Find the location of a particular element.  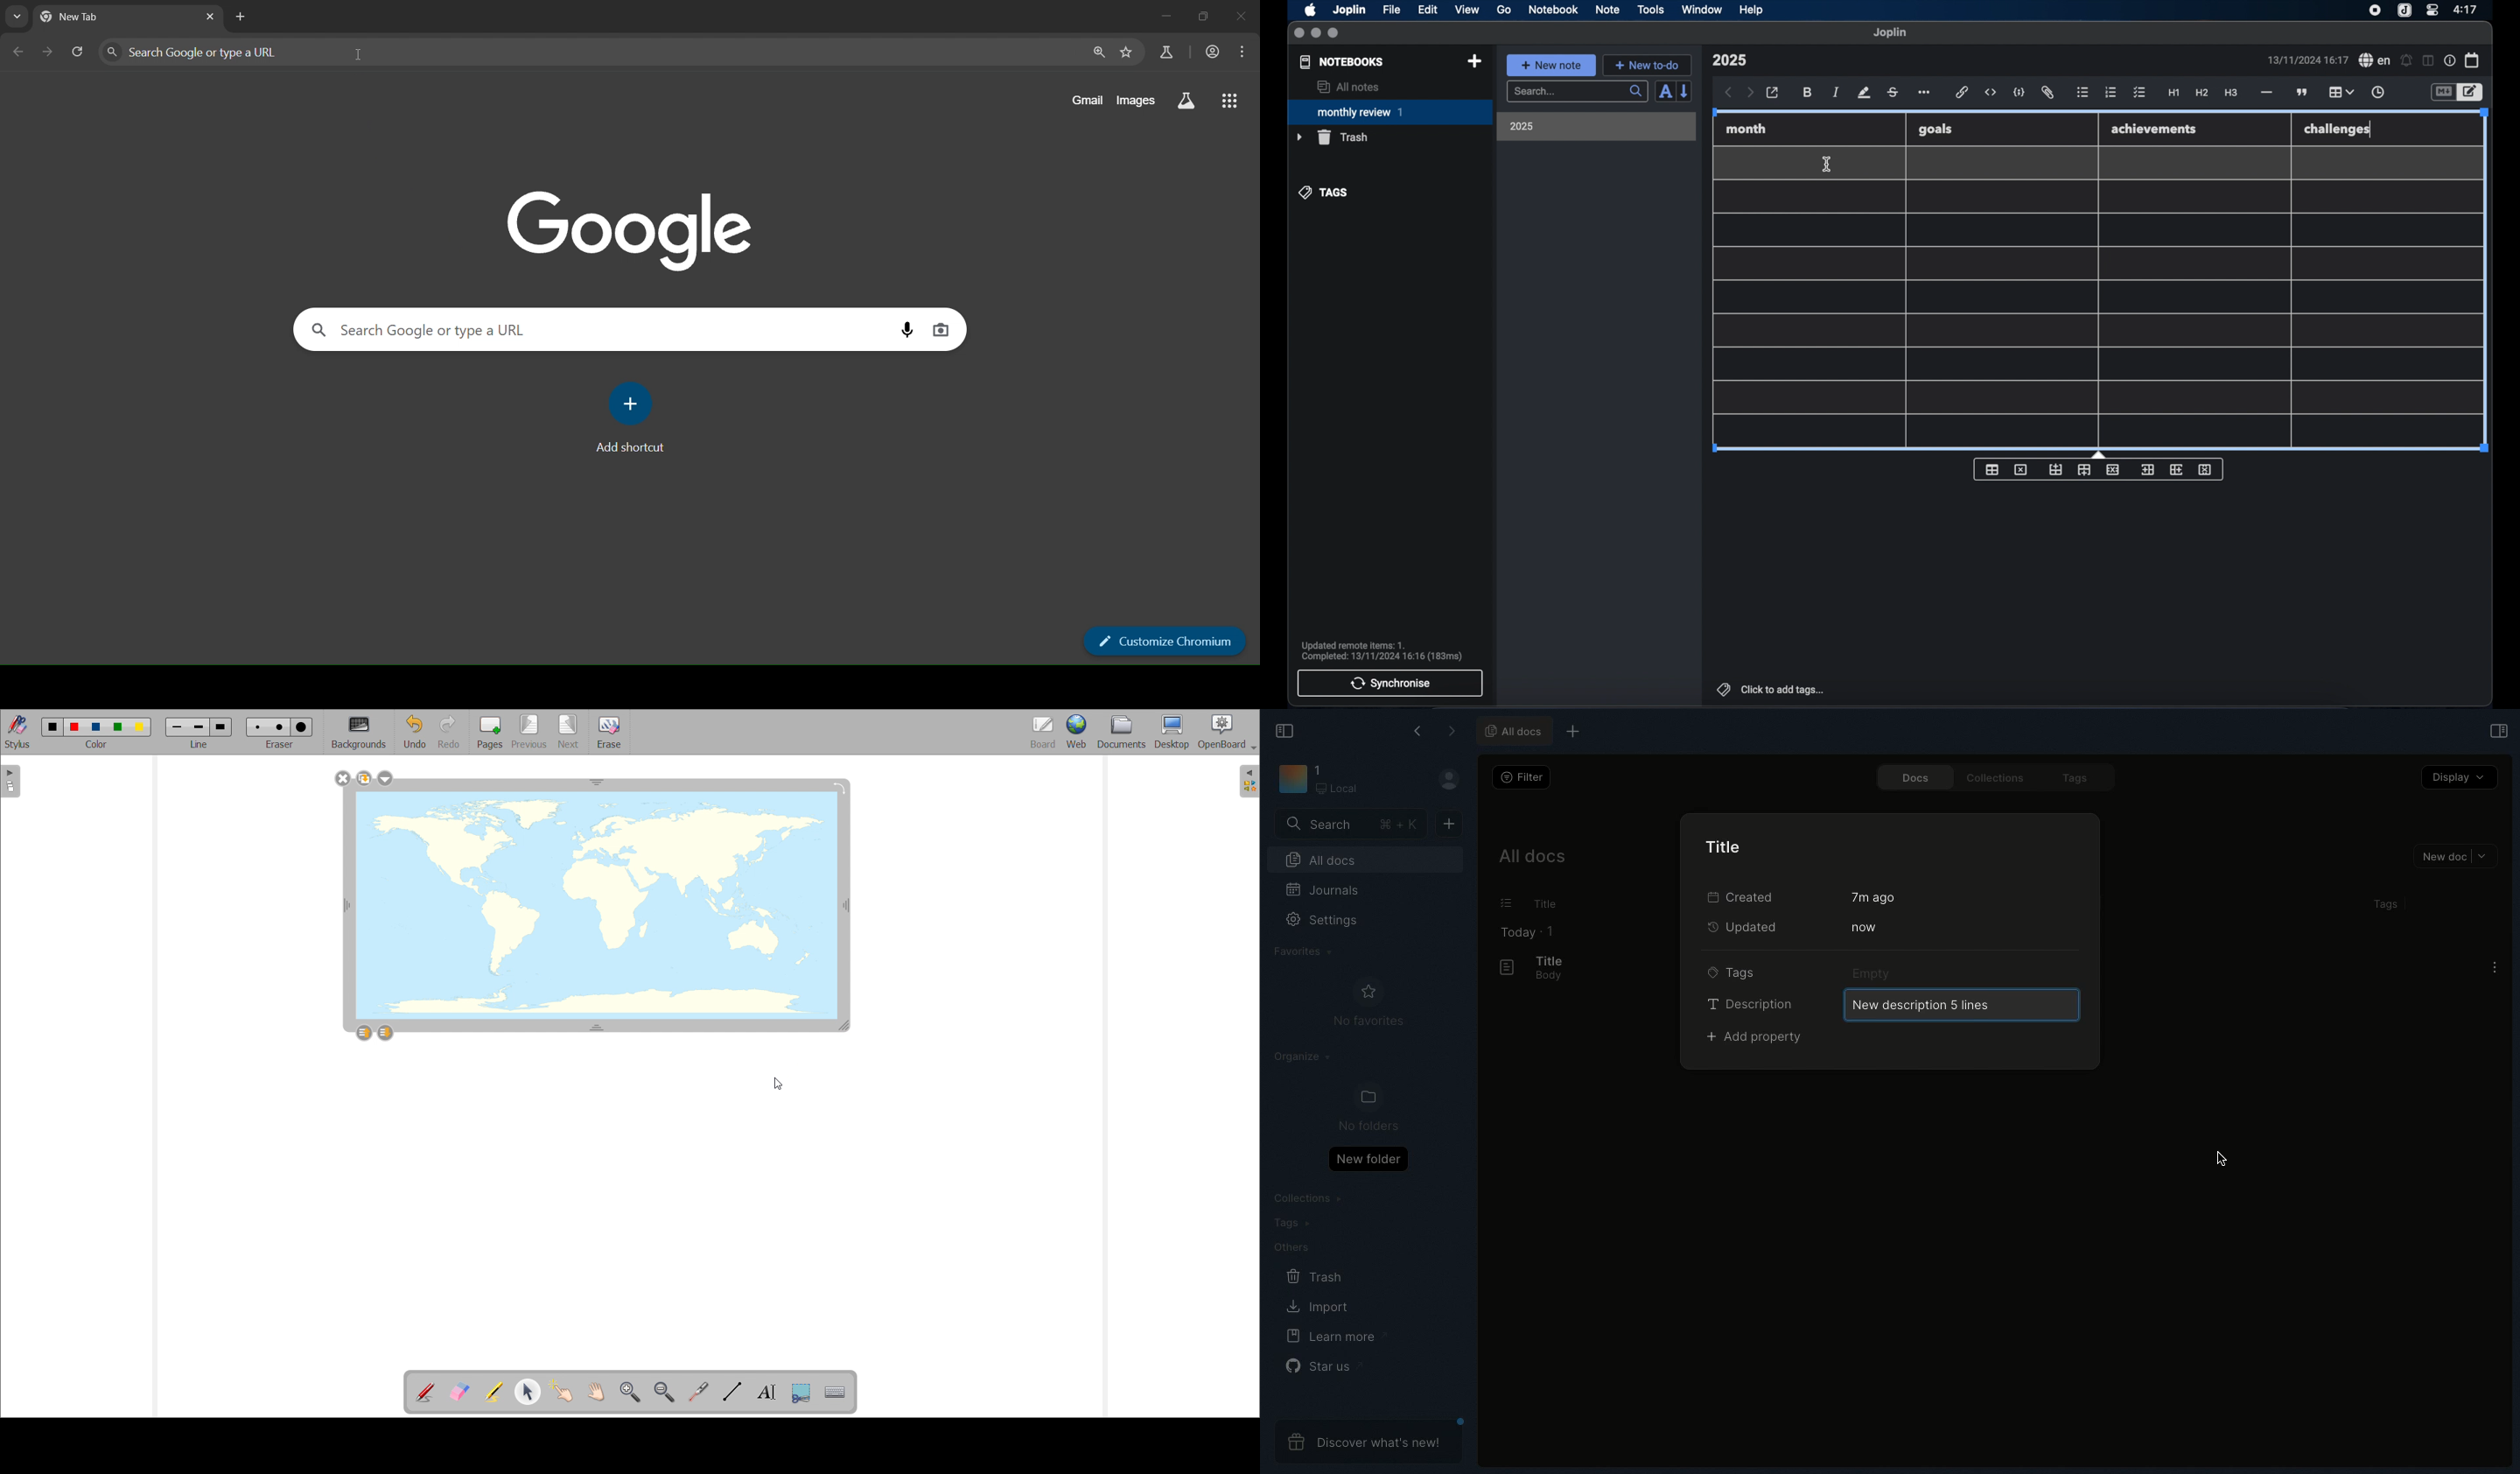

inline code is located at coordinates (1990, 93).